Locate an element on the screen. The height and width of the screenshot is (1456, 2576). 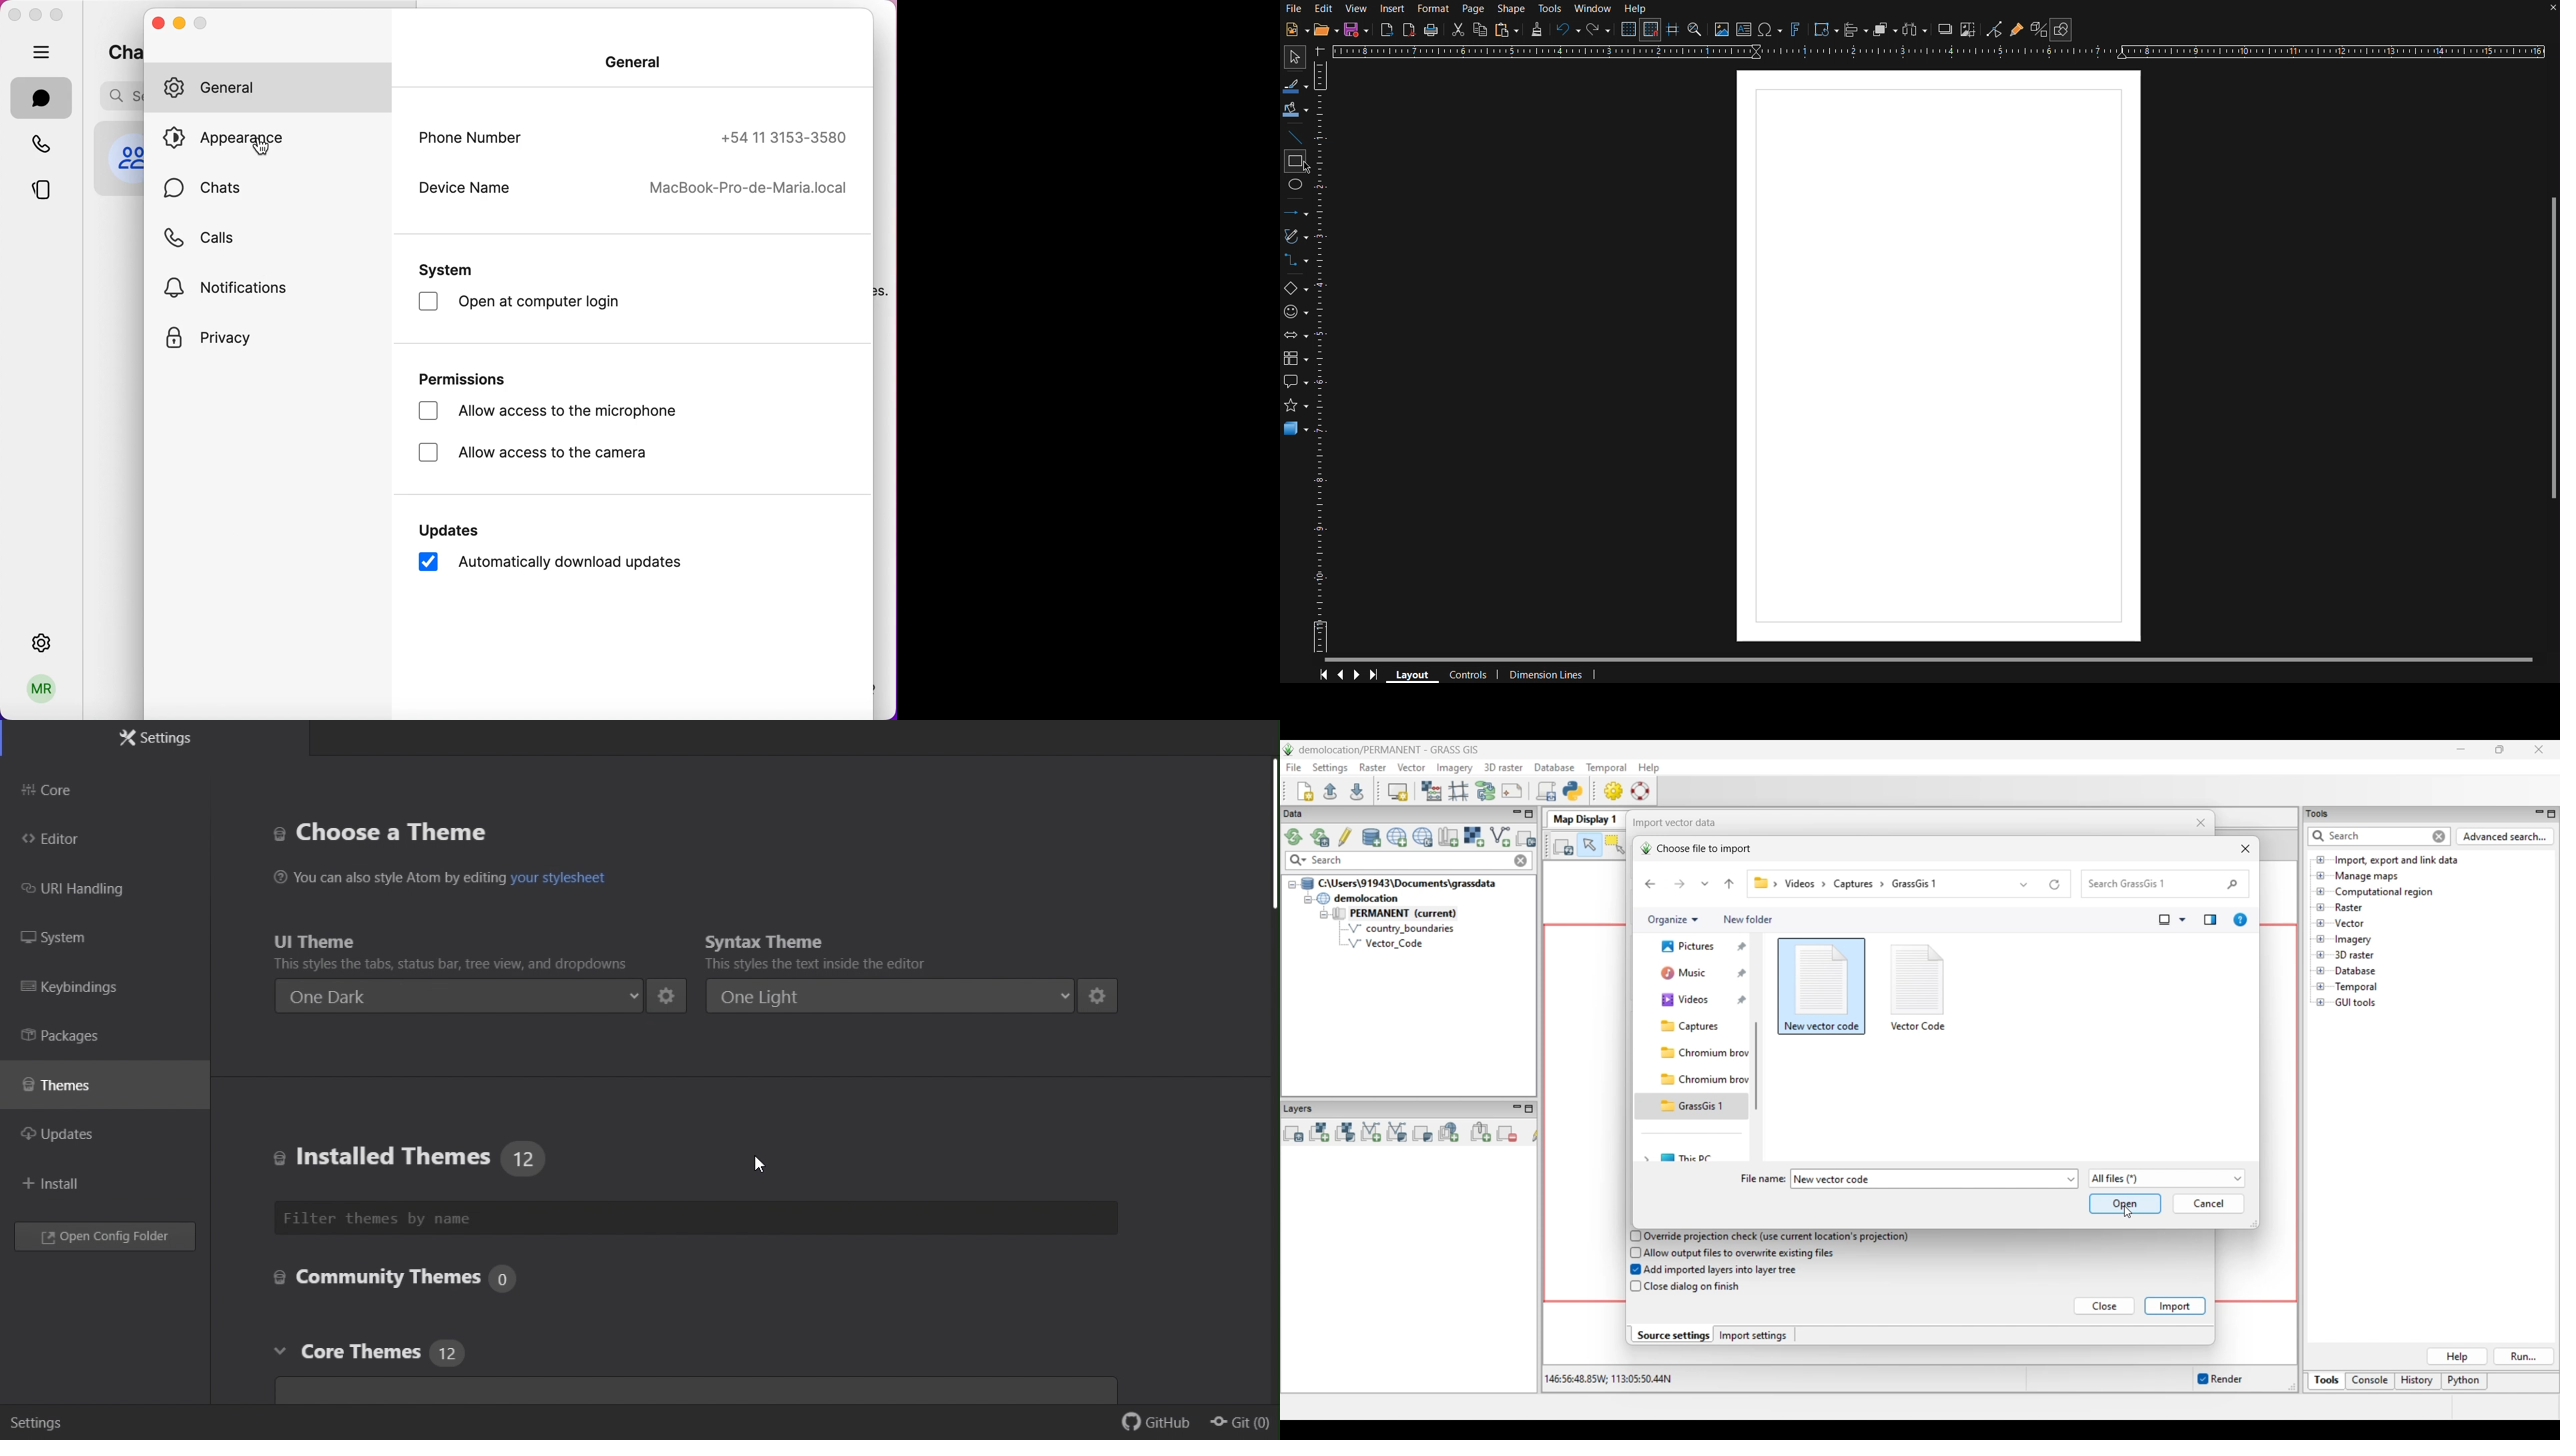
stories is located at coordinates (38, 192).